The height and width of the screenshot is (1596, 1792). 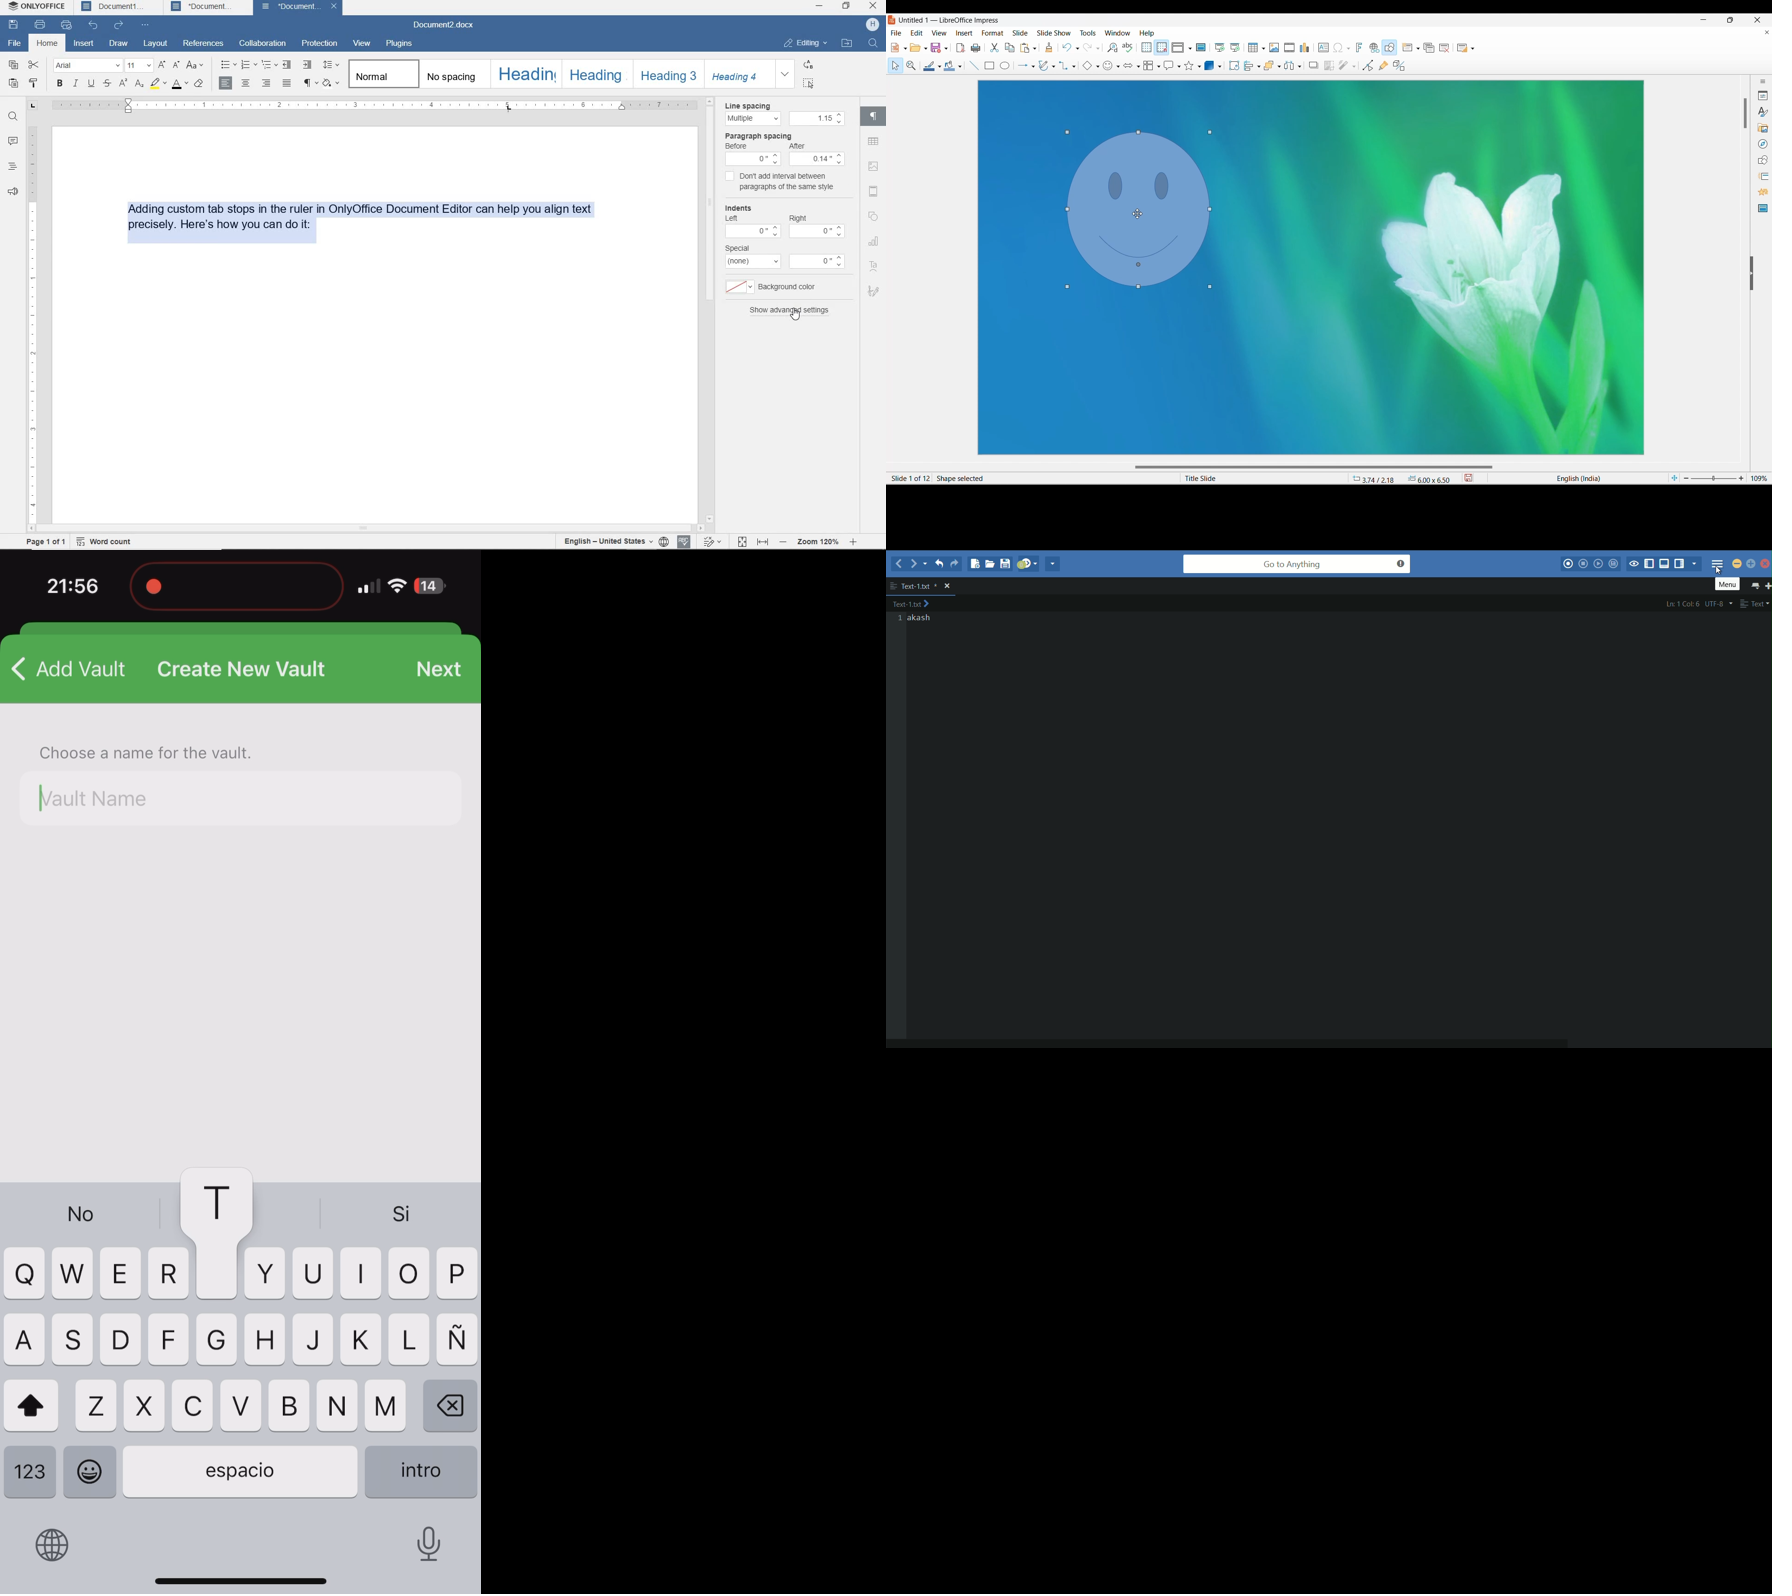 I want to click on protection, so click(x=319, y=44).